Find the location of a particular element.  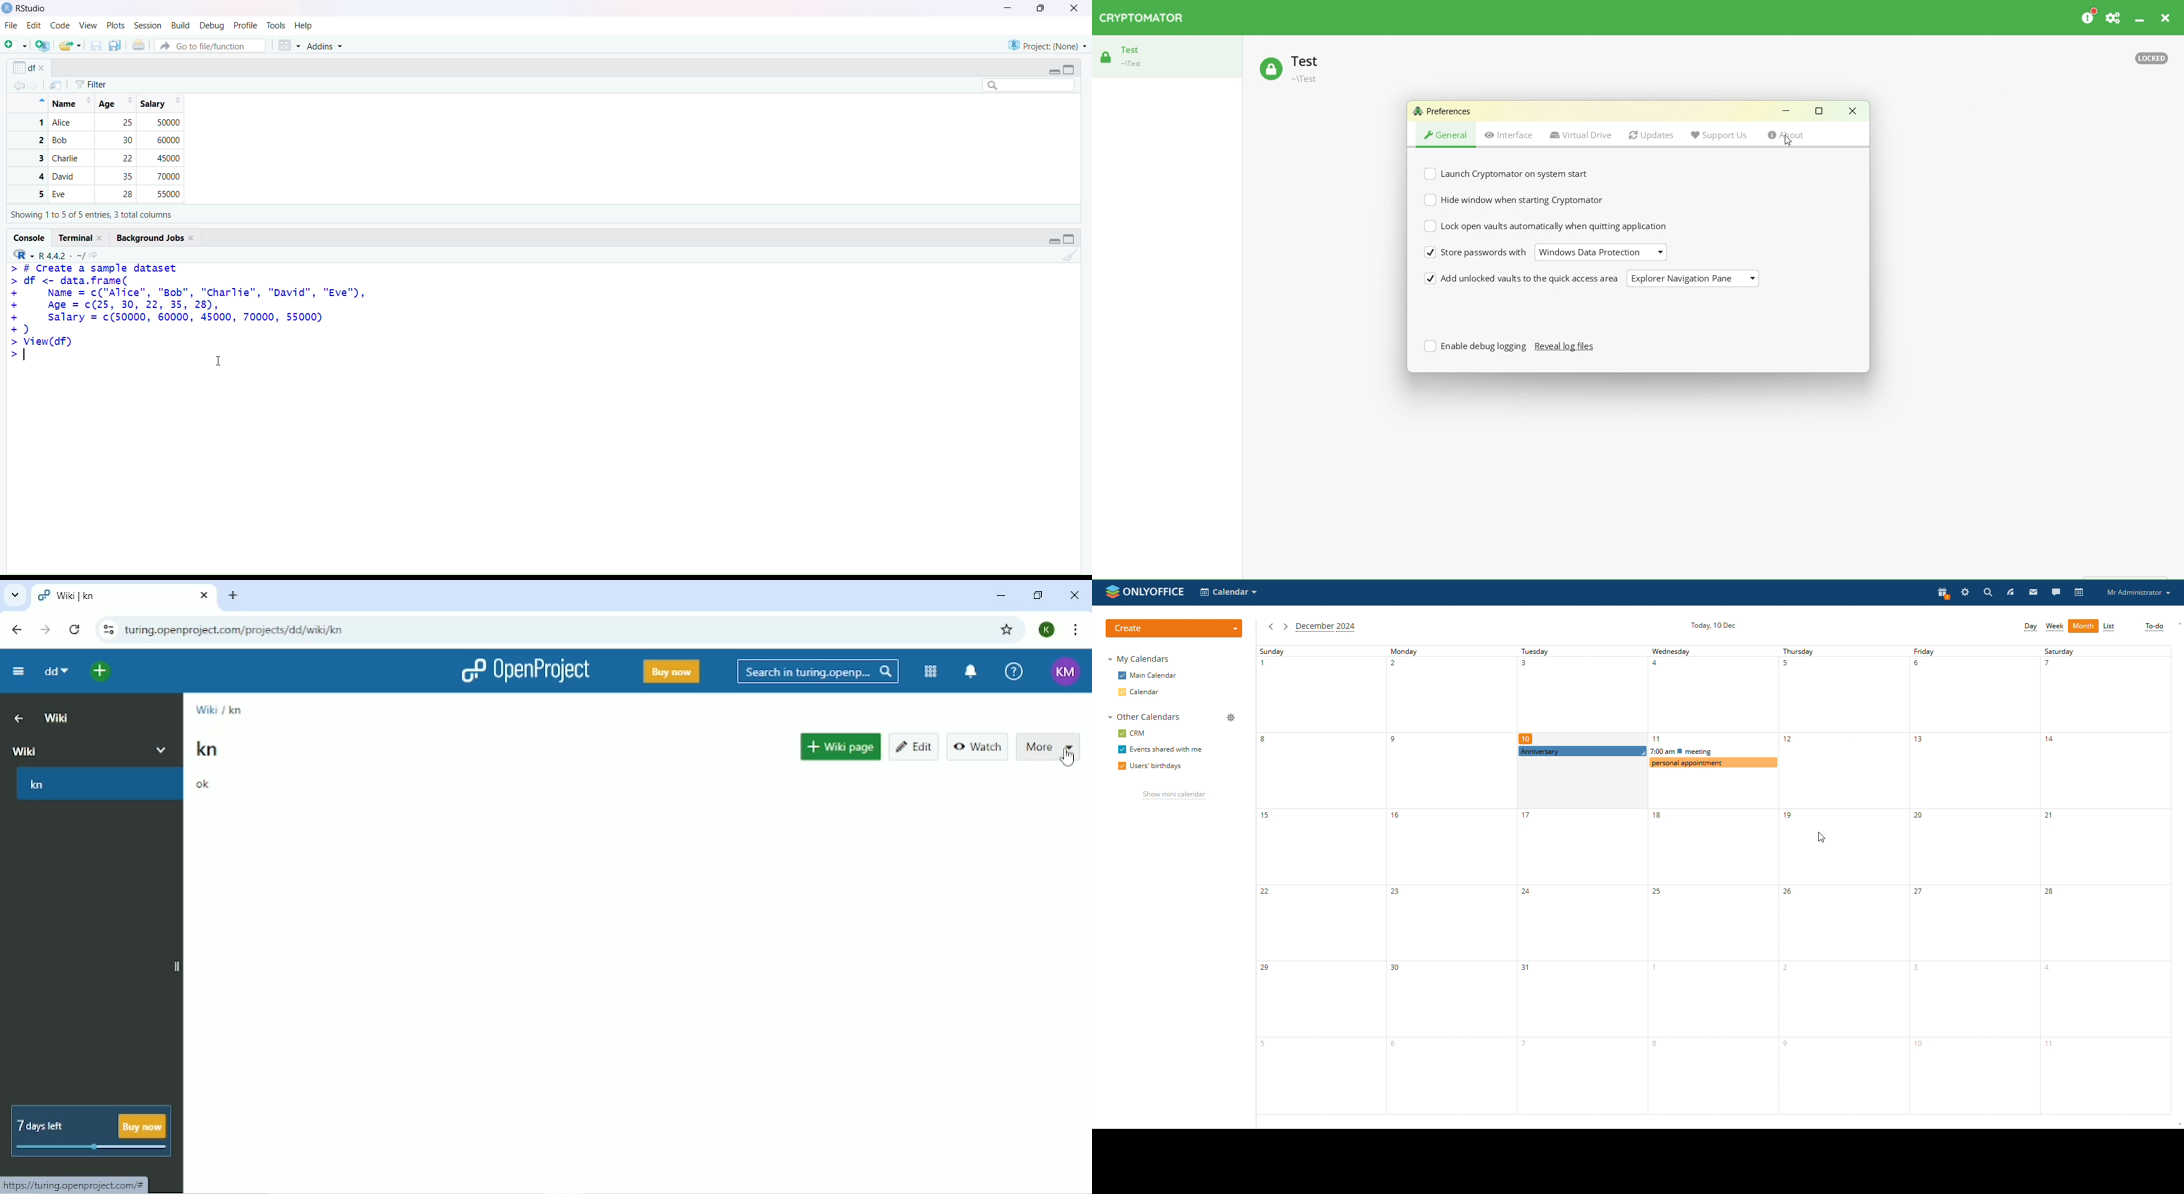

clear console is located at coordinates (1071, 256).